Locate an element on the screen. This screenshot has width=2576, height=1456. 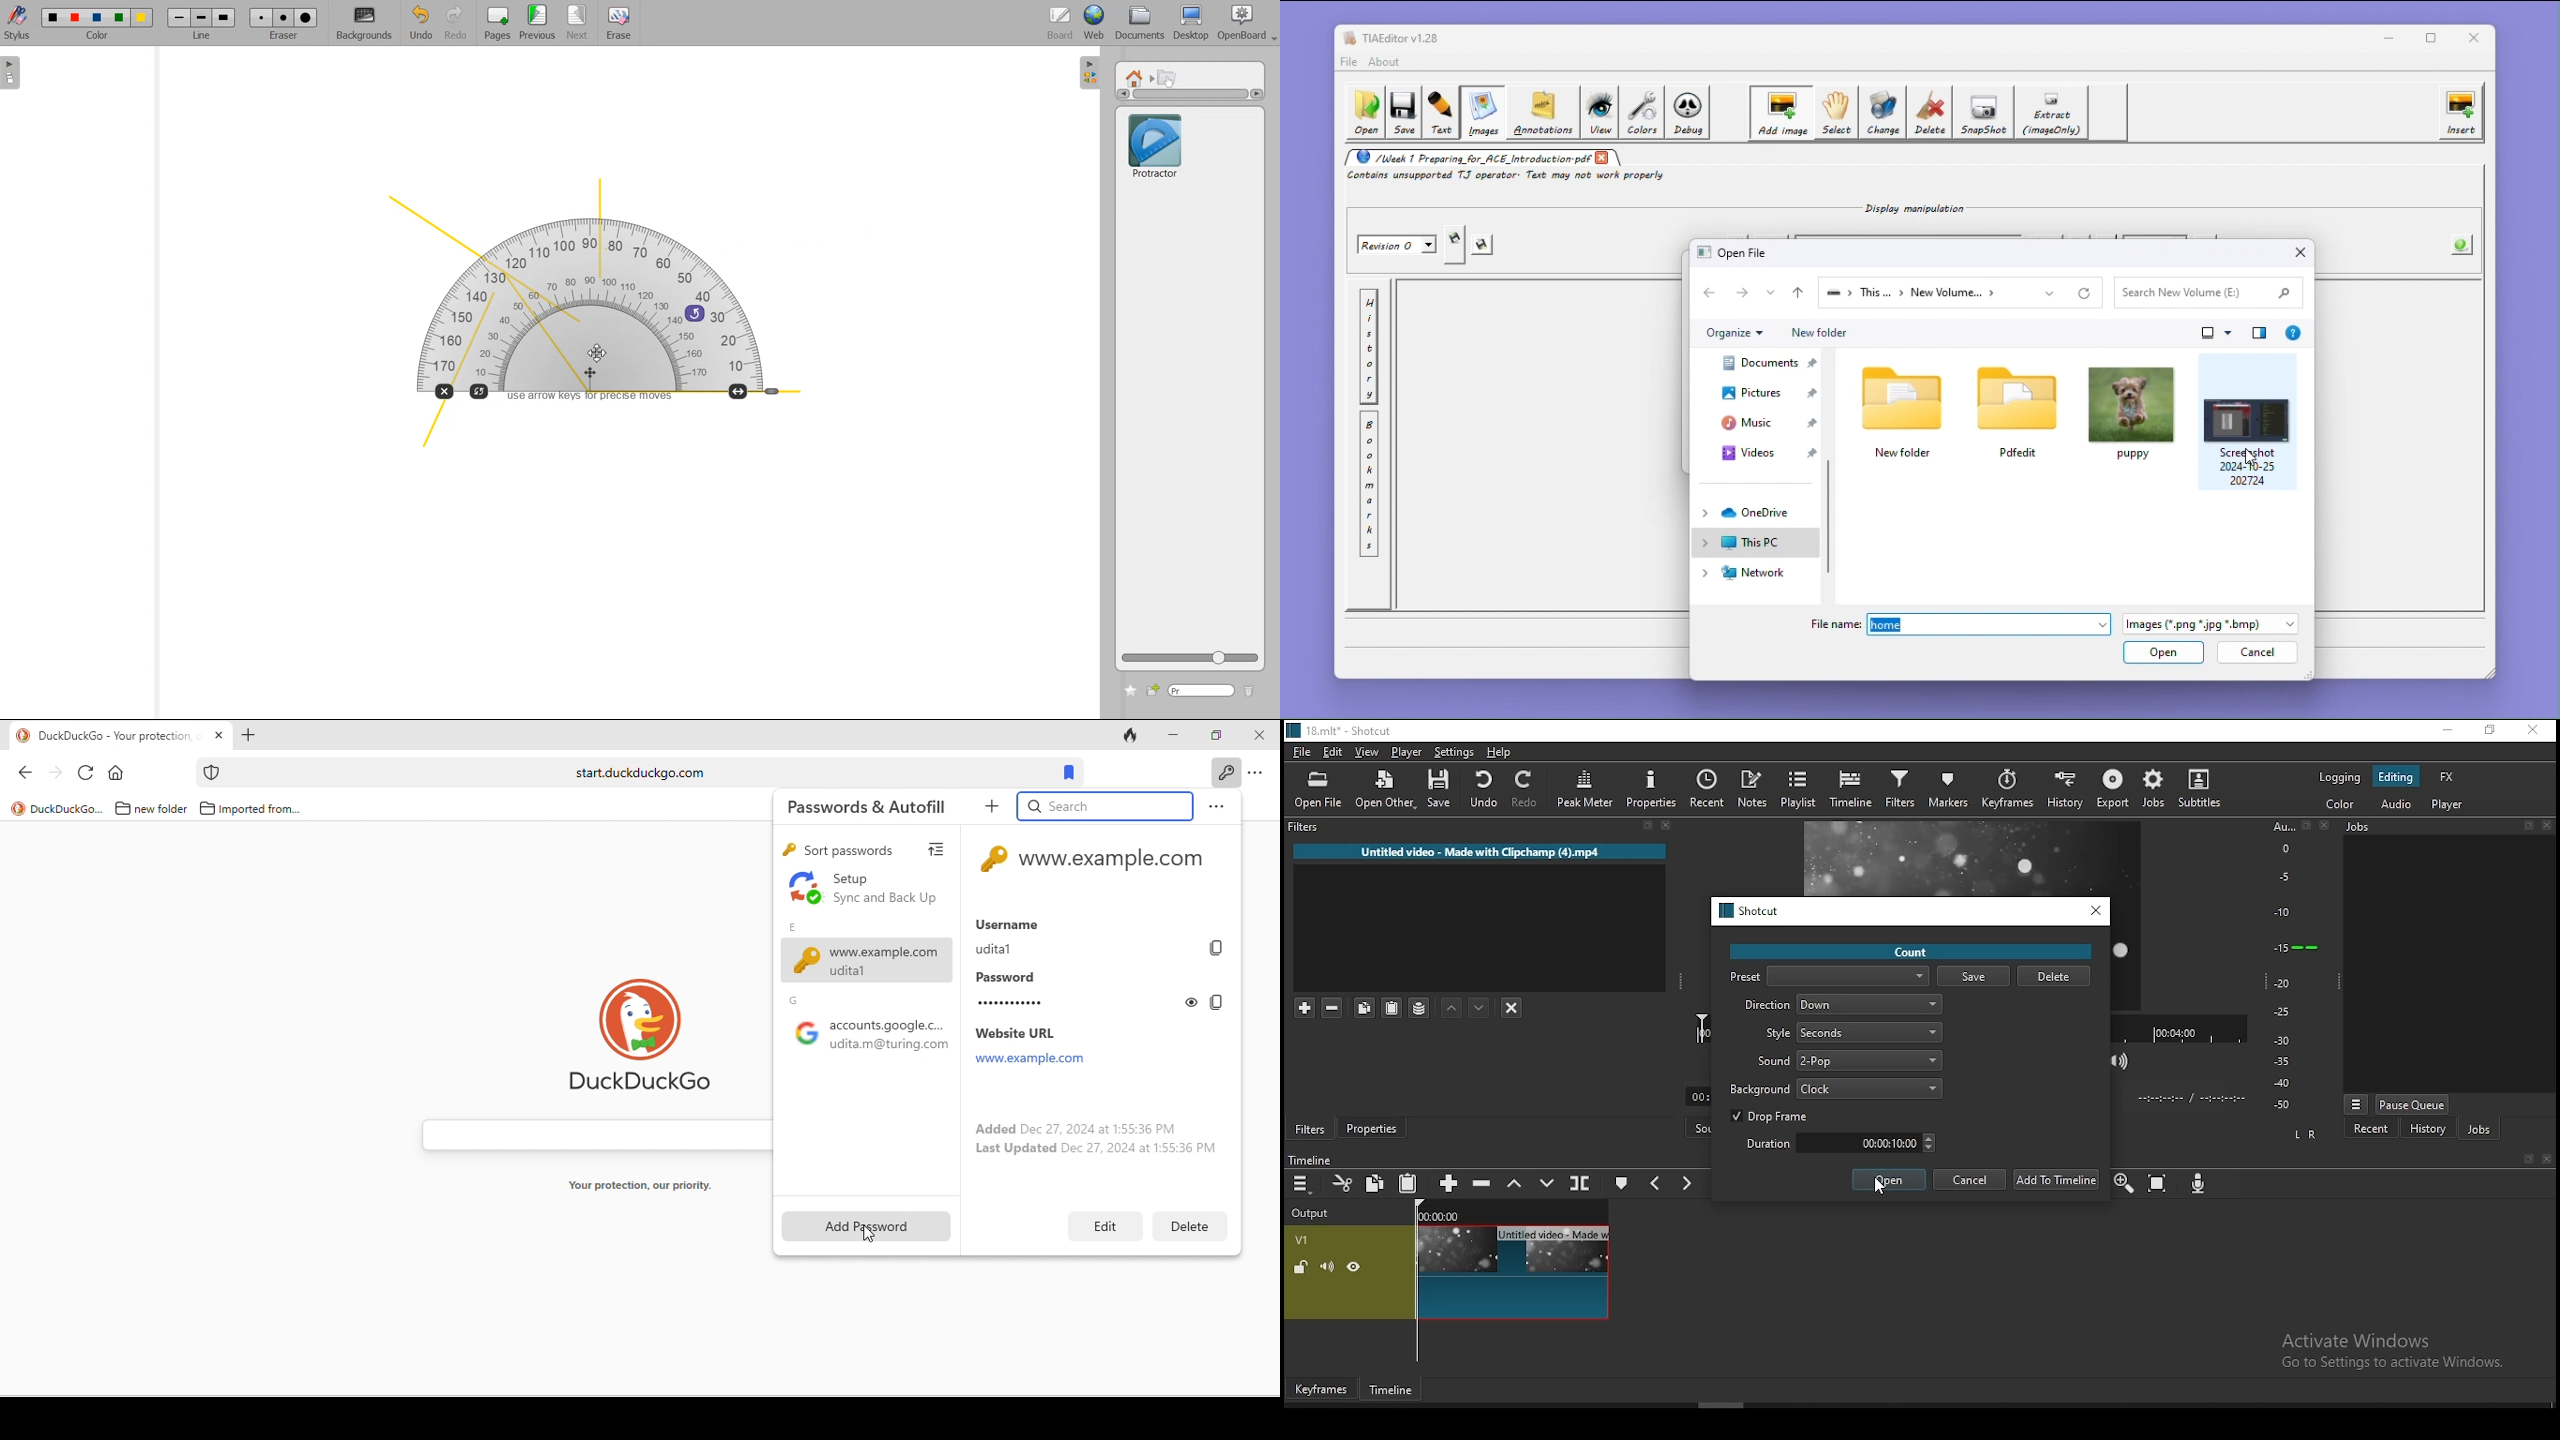
reload is located at coordinates (87, 773).